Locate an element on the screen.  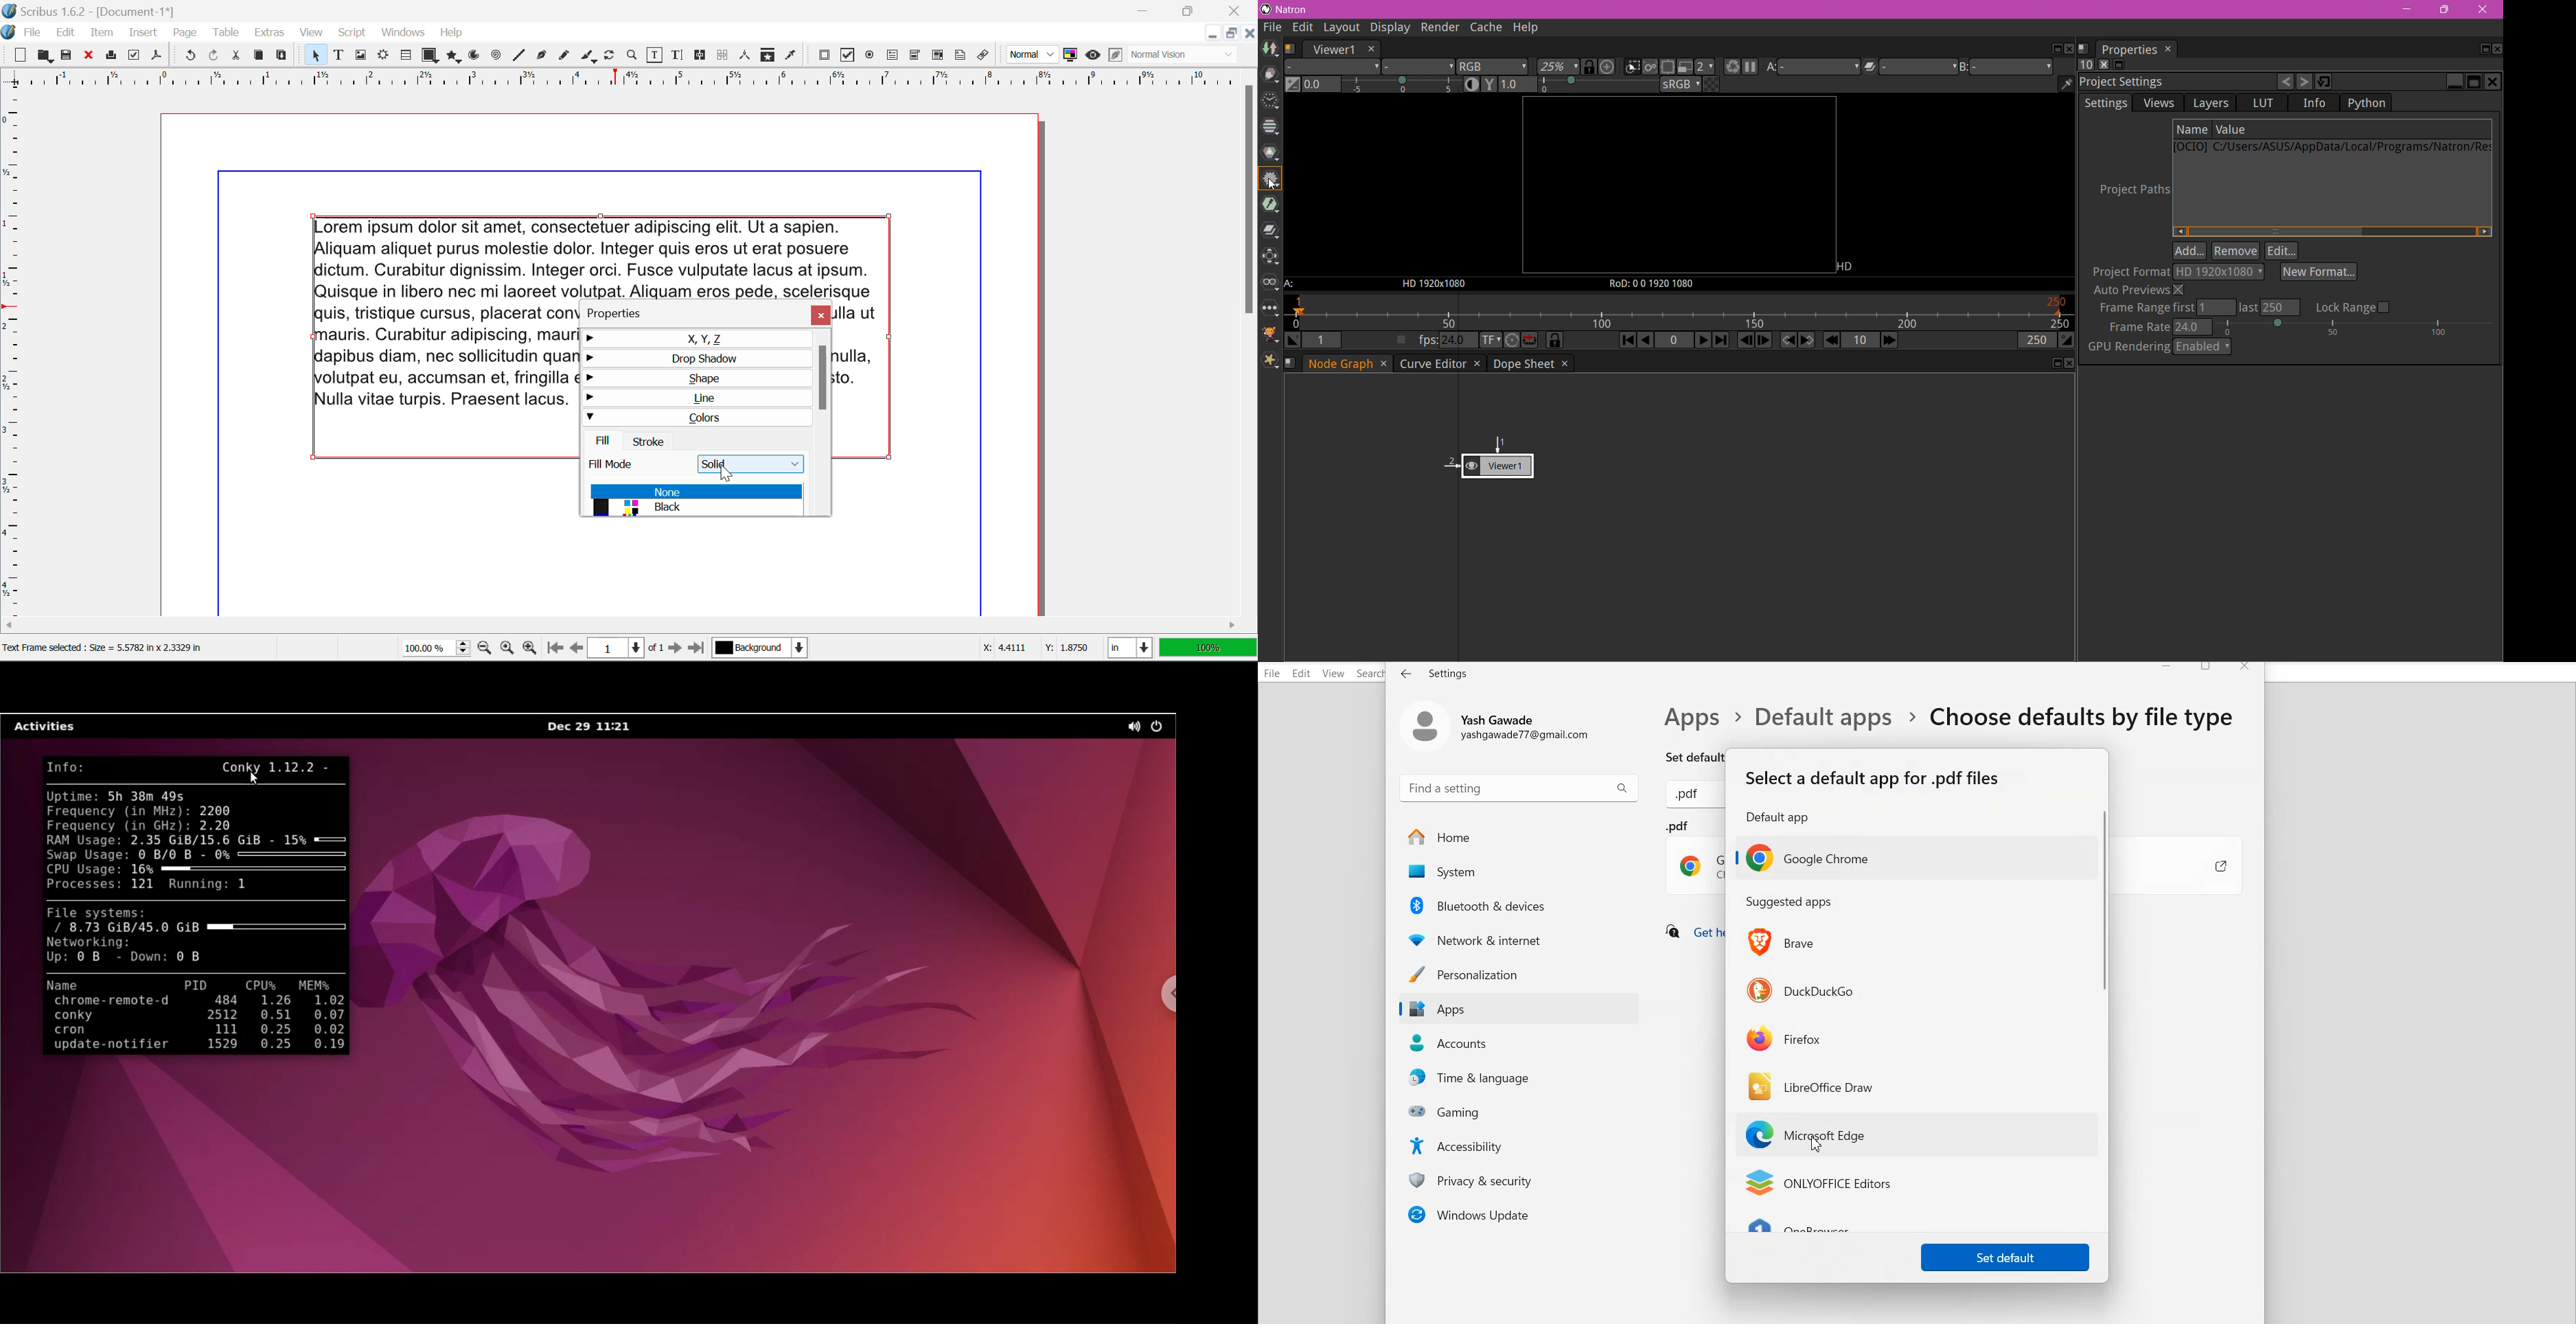
Page is located at coordinates (184, 33).